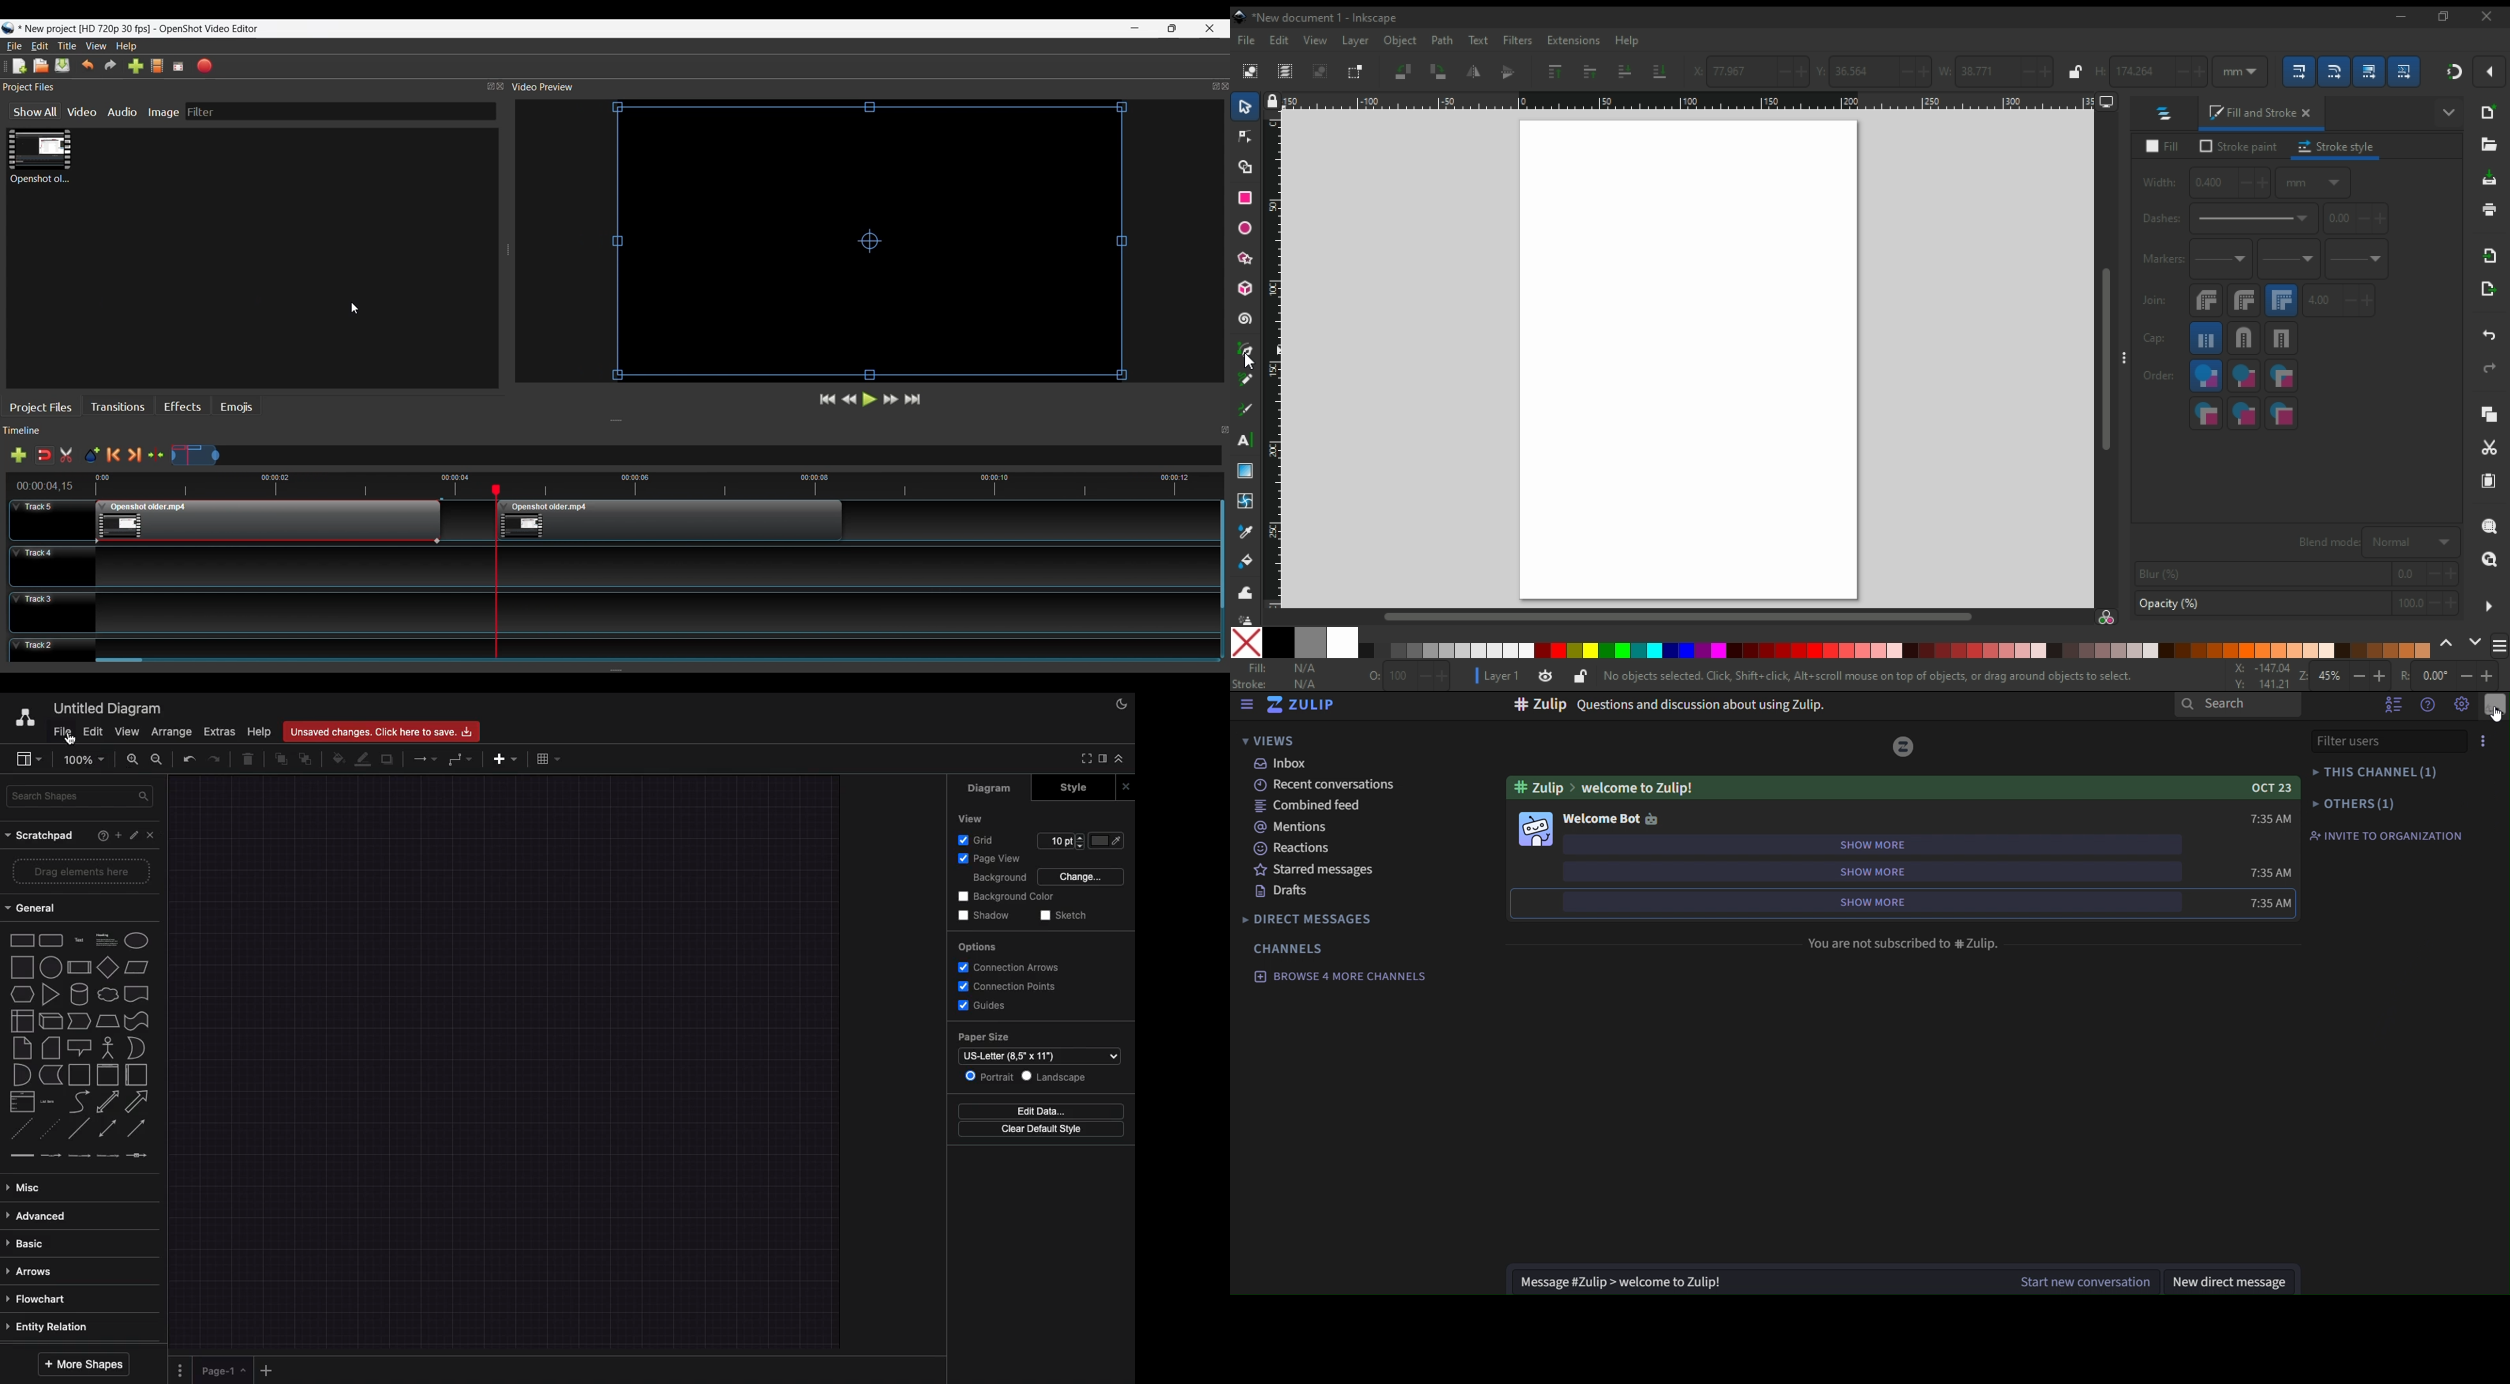 The width and height of the screenshot is (2520, 1400). I want to click on filters, so click(1518, 40).